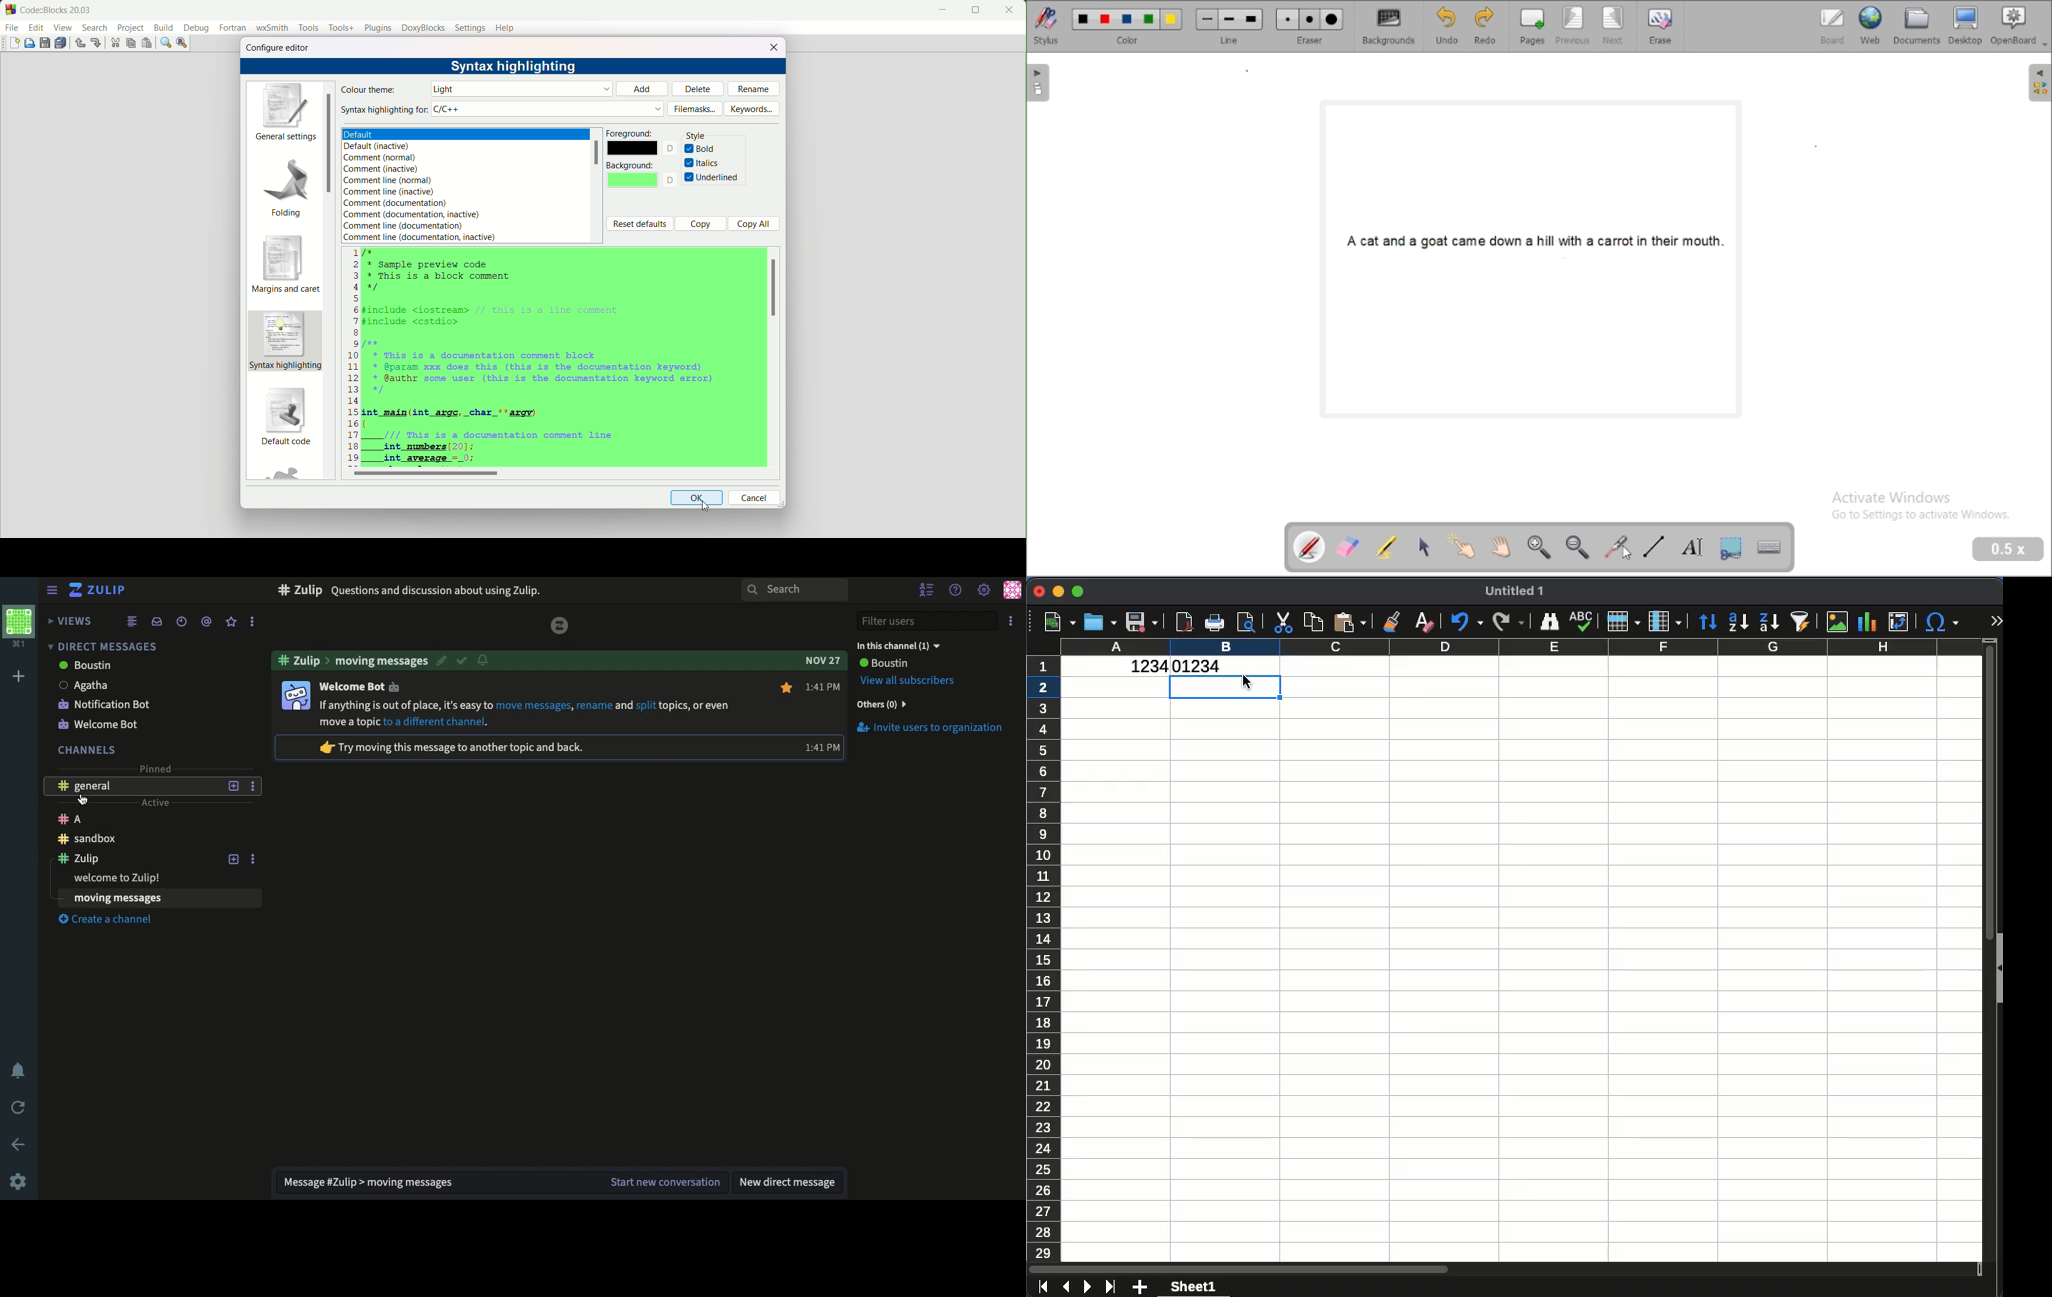 Image resolution: width=2072 pixels, height=1316 pixels. Describe the element at coordinates (1215, 623) in the screenshot. I see `print` at that location.